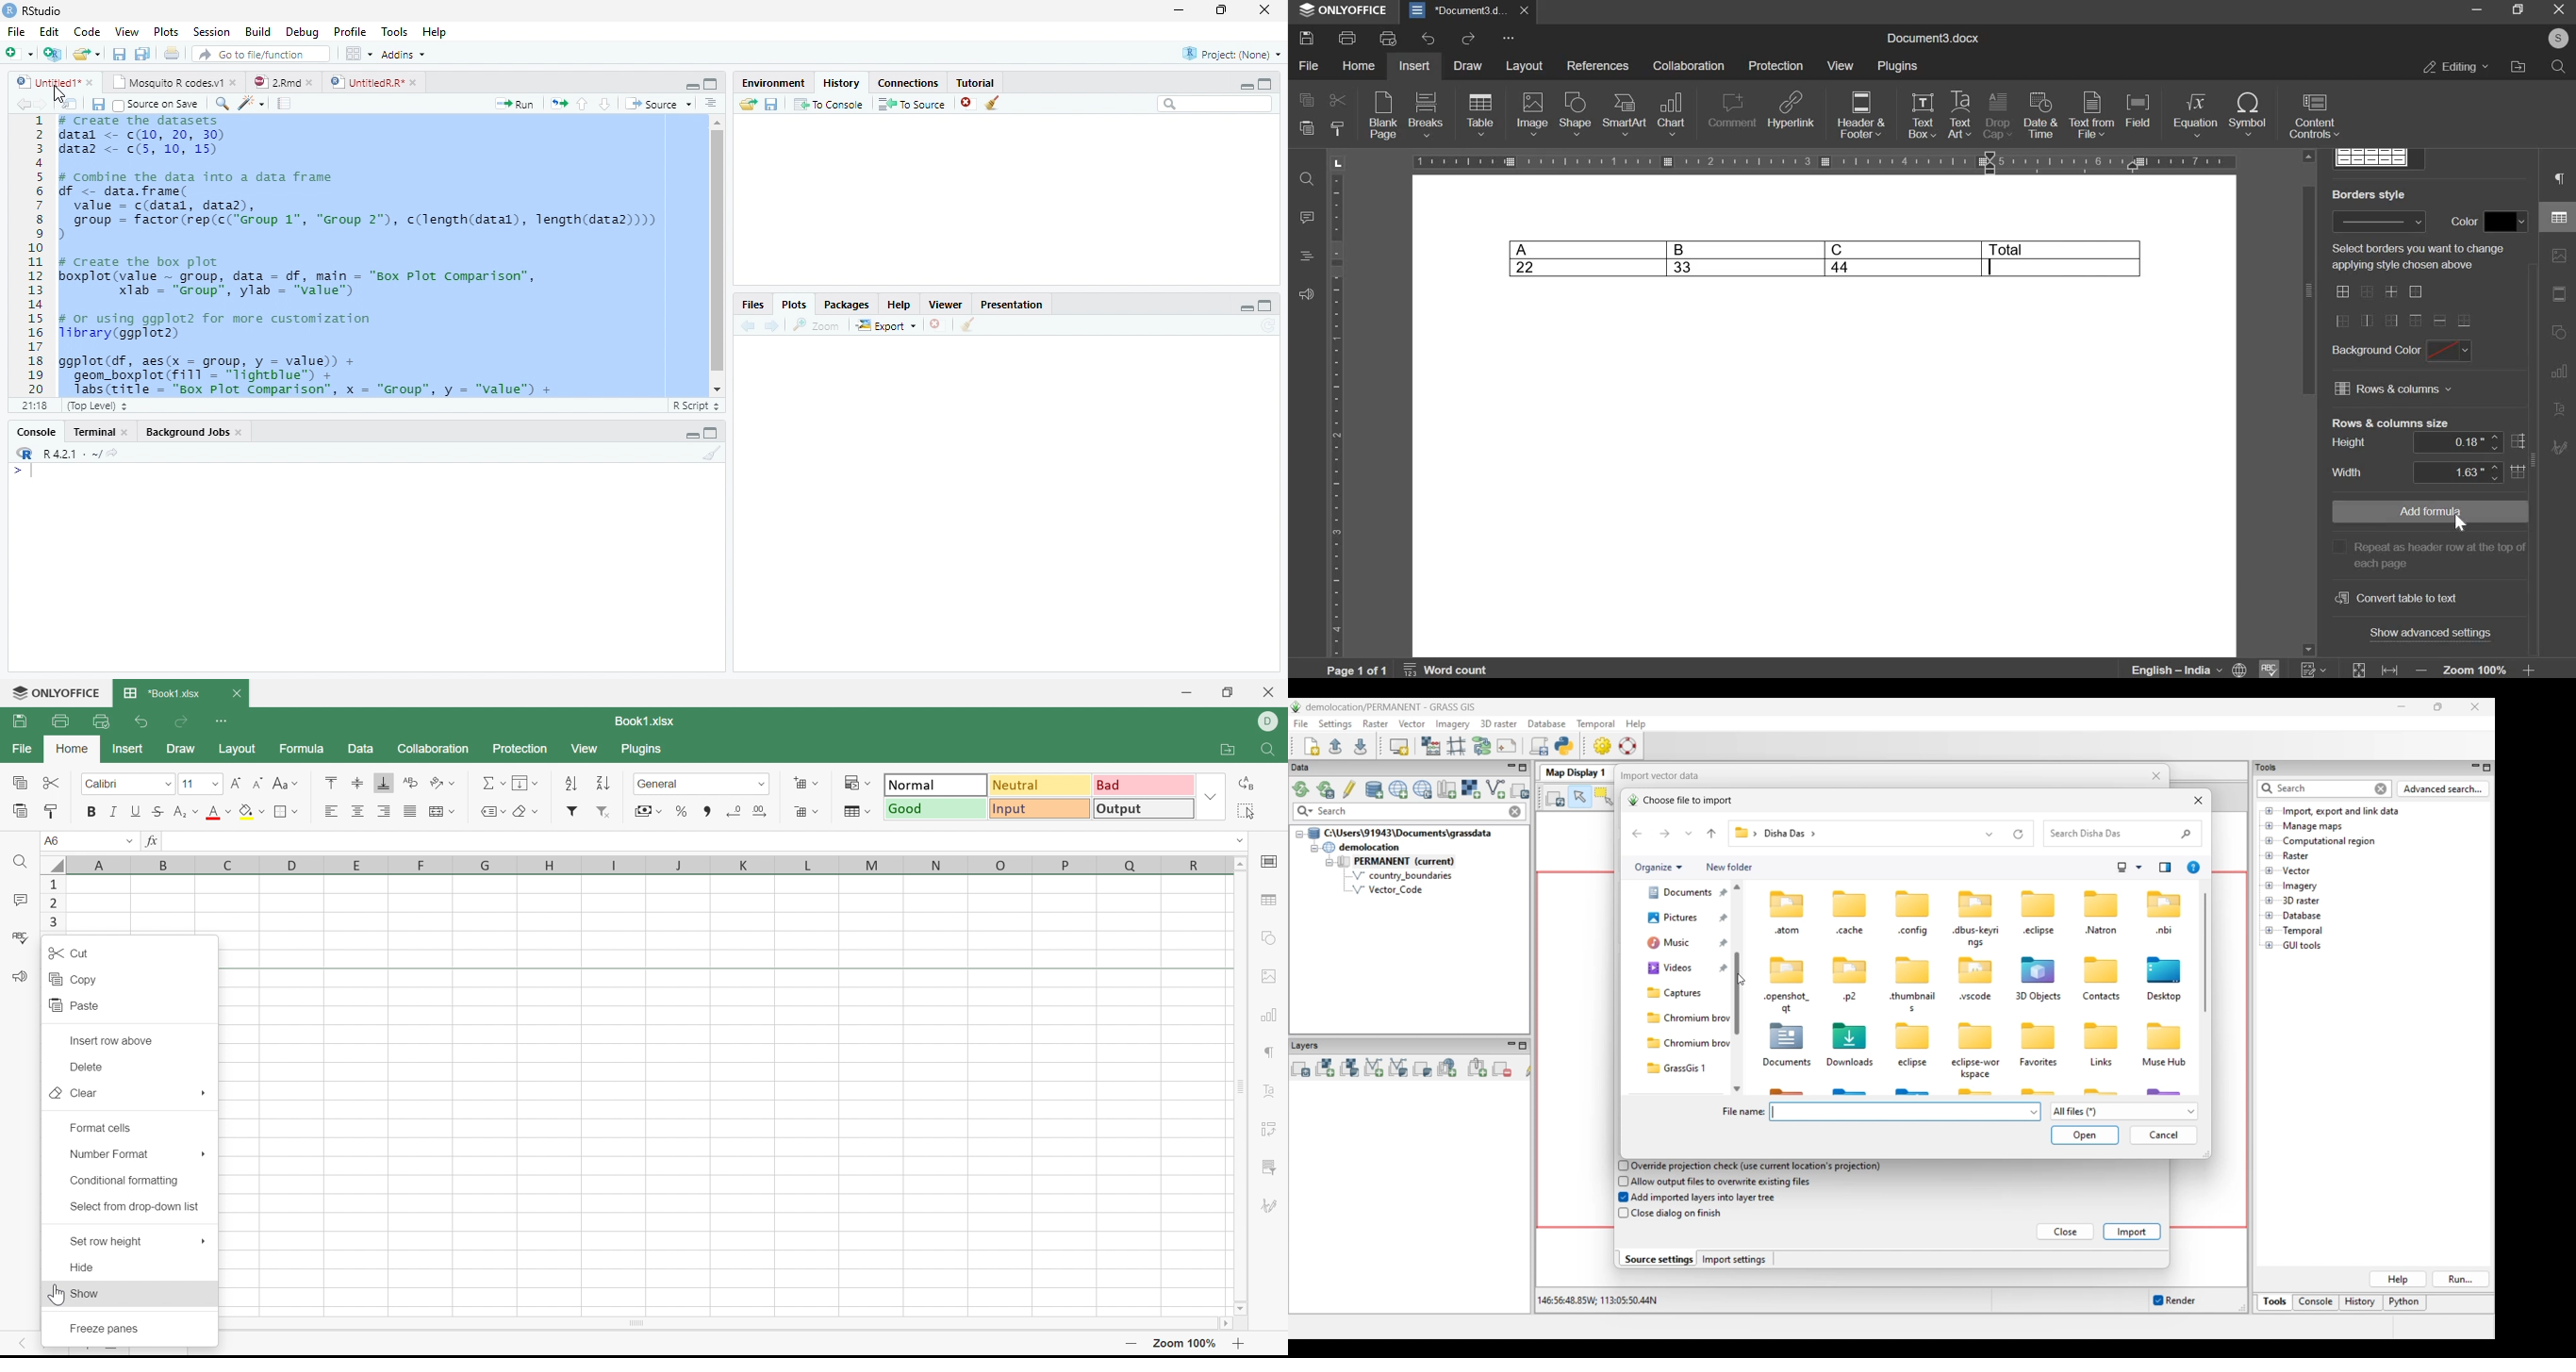  What do you see at coordinates (855, 810) in the screenshot?
I see `Format as table template` at bounding box center [855, 810].